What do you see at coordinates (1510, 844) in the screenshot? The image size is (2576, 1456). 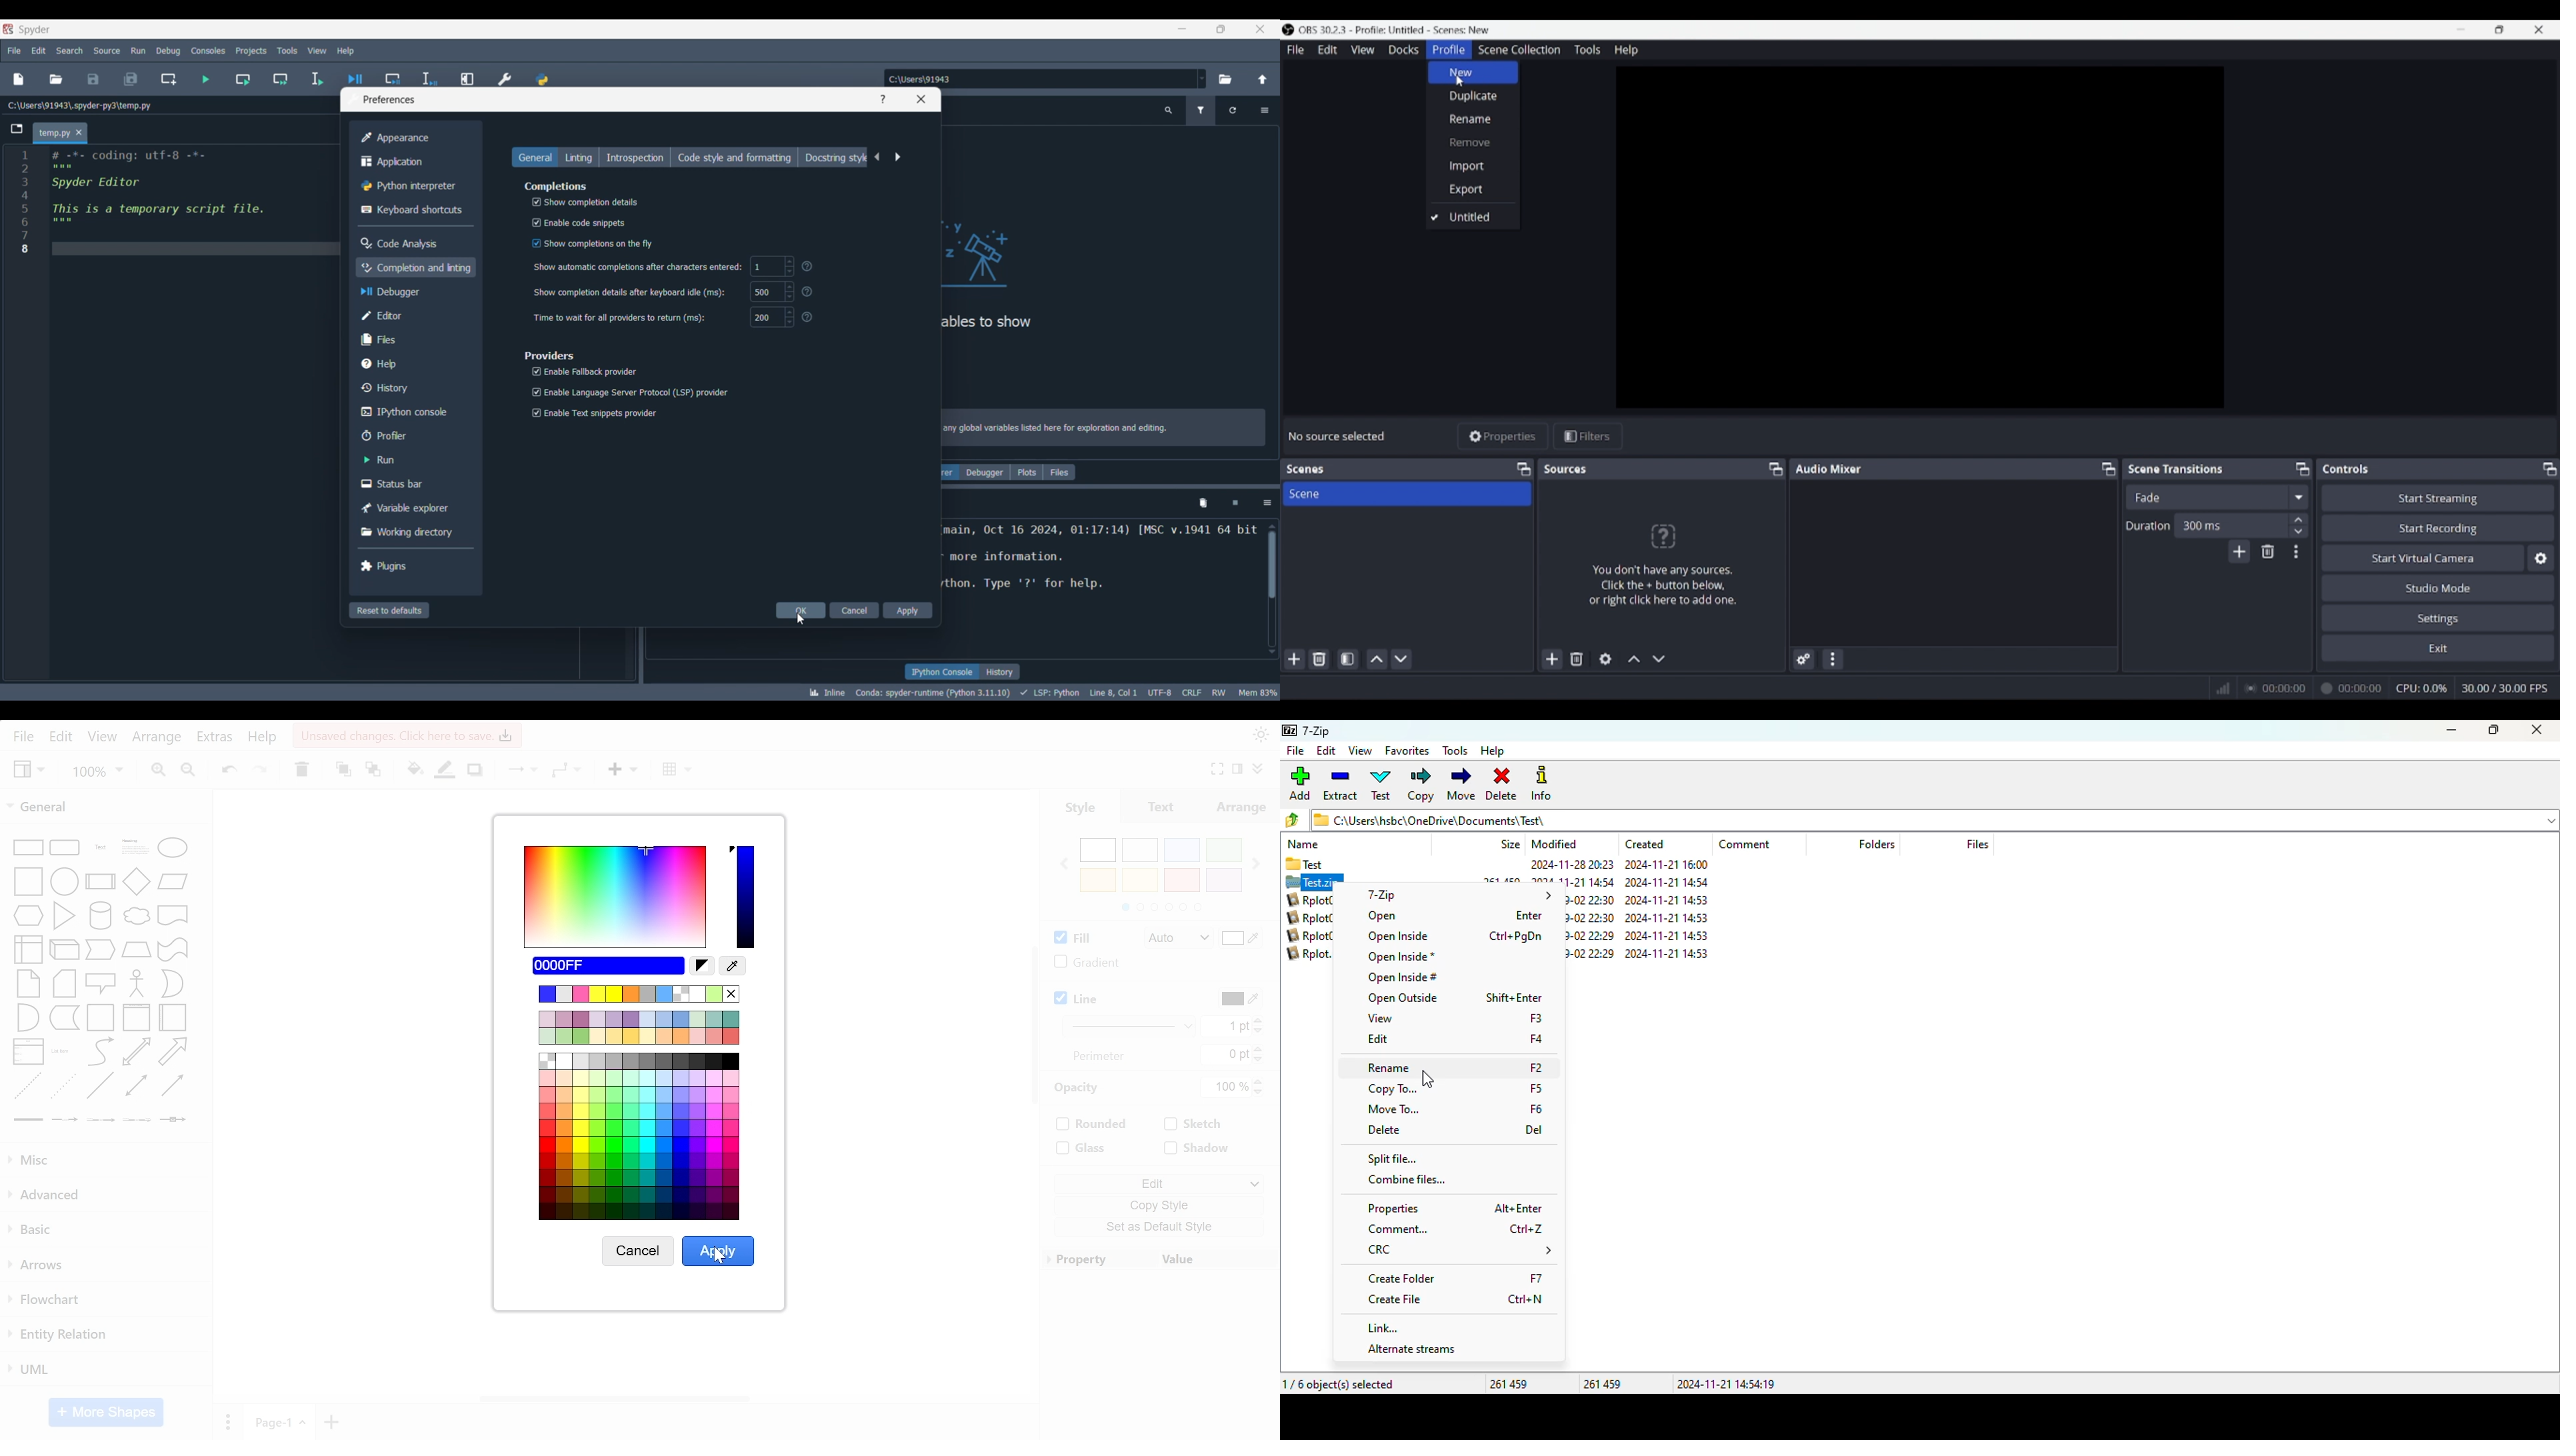 I see `size` at bounding box center [1510, 844].